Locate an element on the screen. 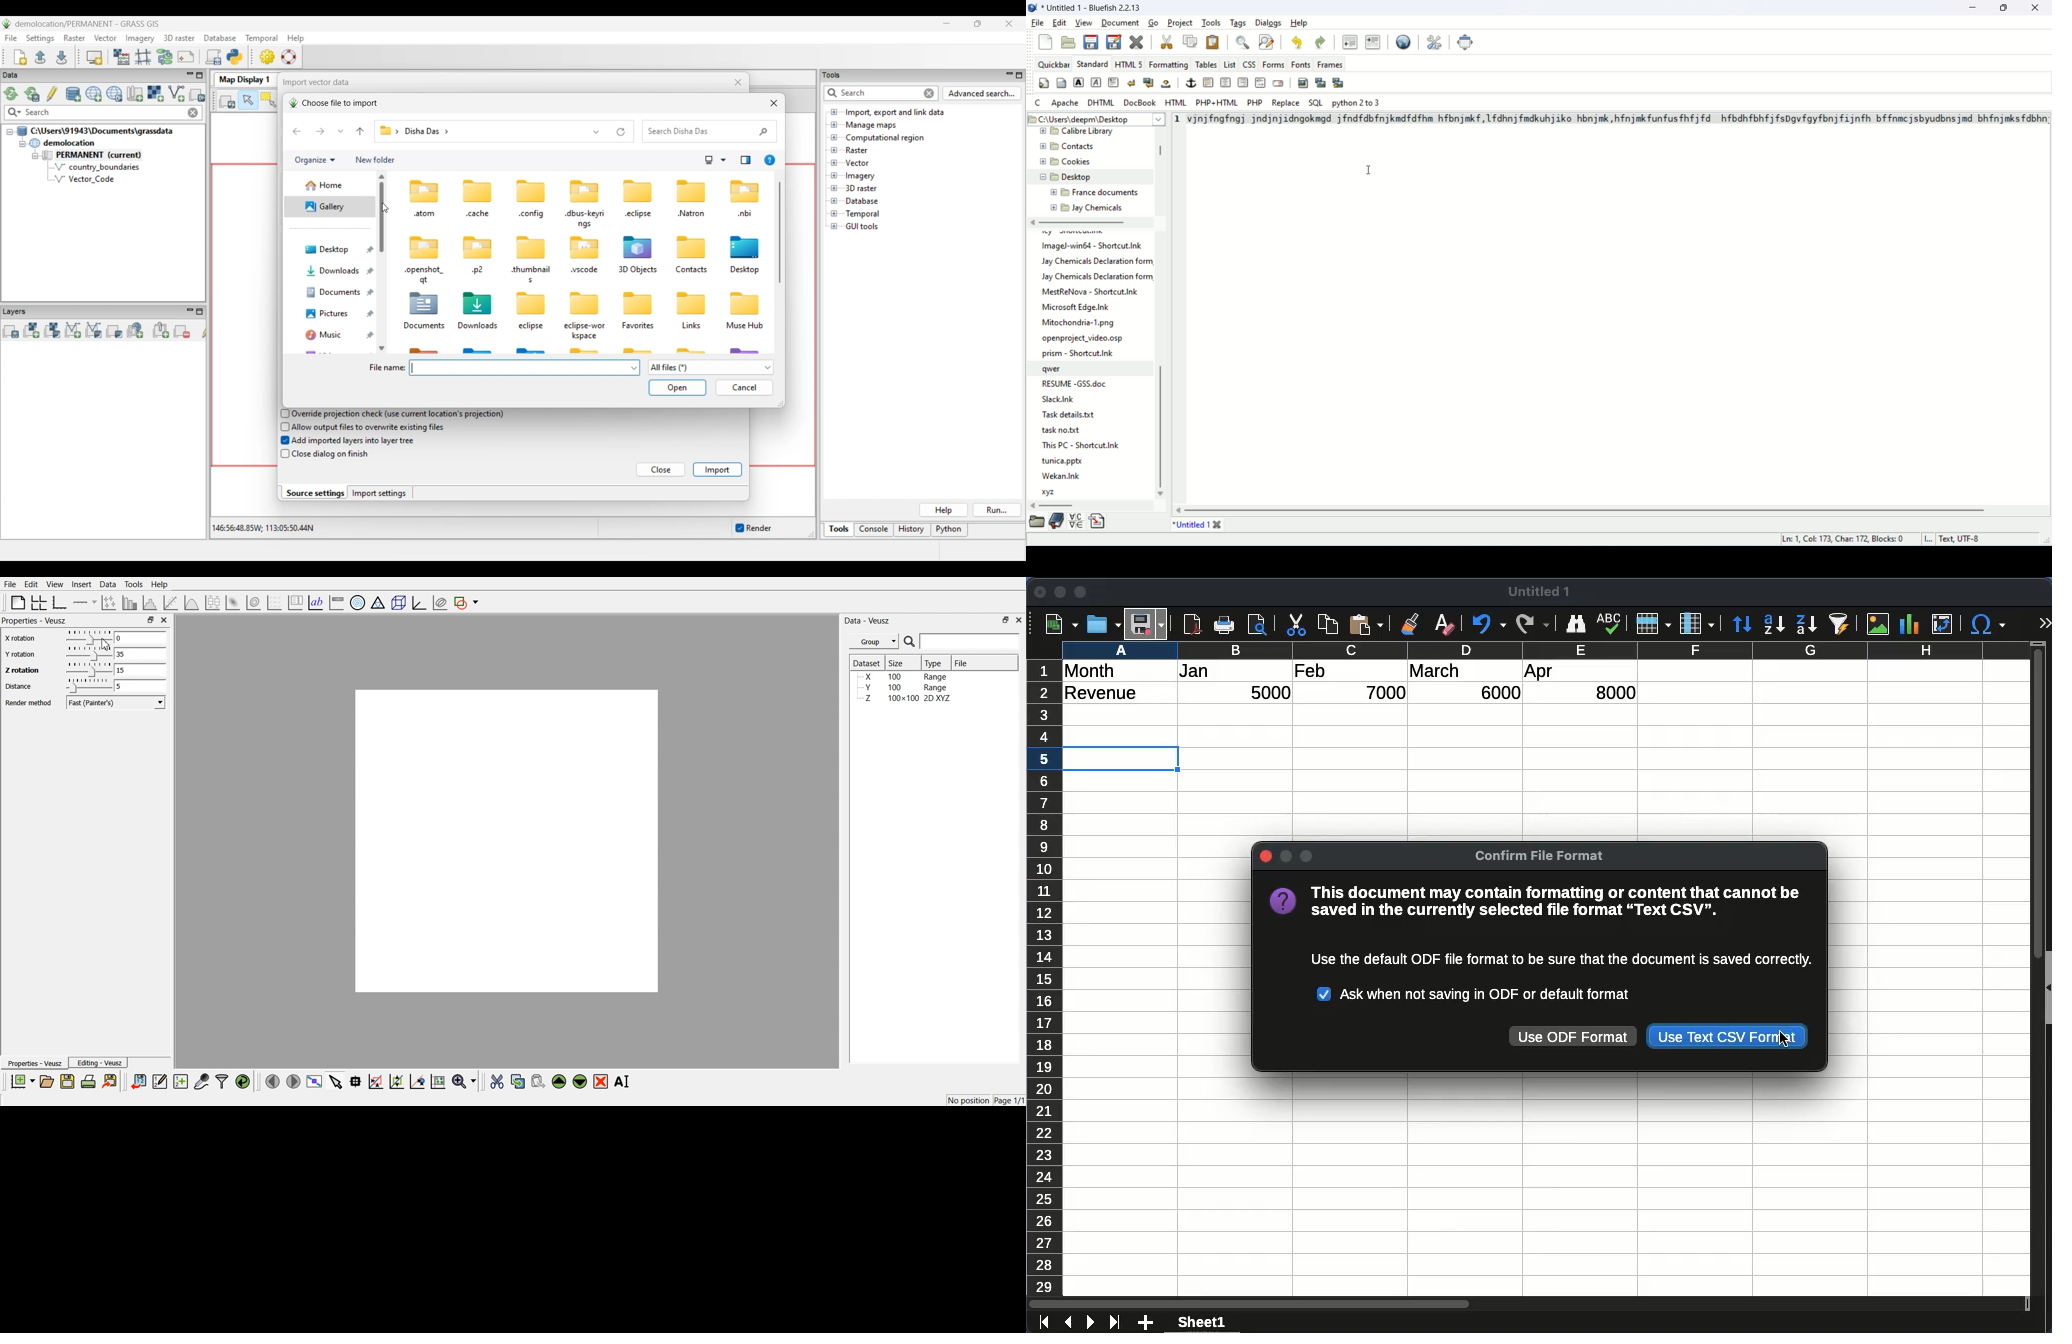  Capture remote data is located at coordinates (201, 1081).